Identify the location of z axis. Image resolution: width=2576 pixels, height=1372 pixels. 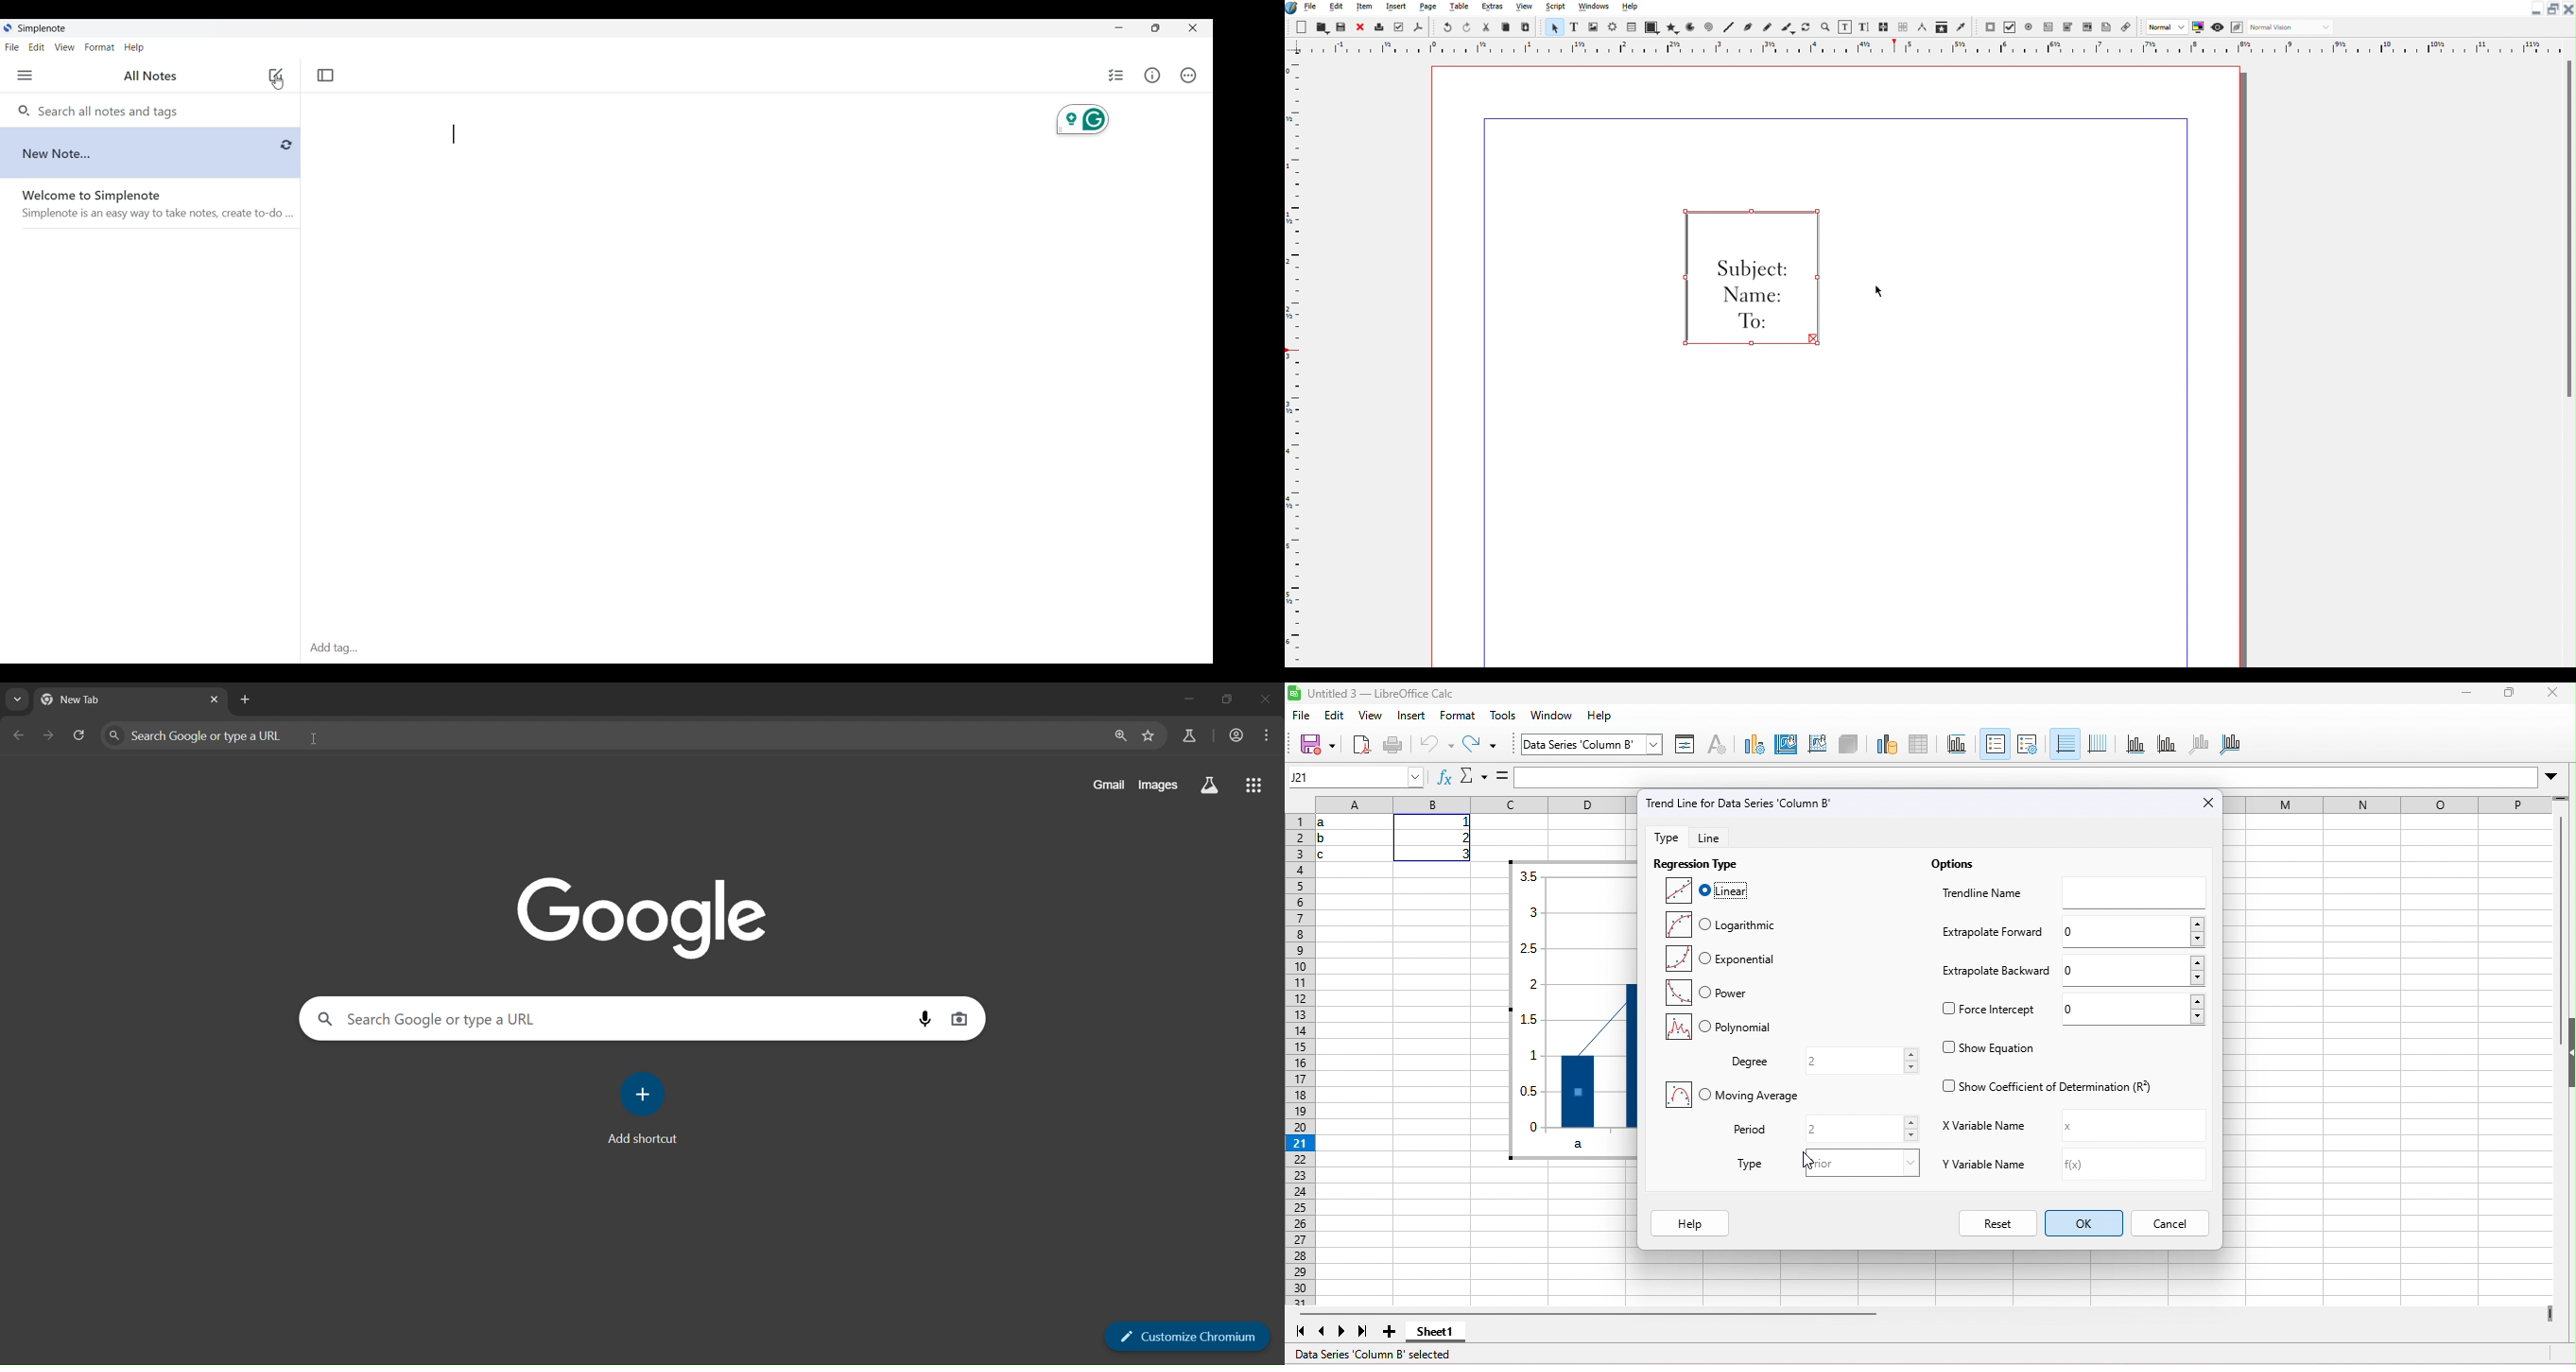
(2203, 743).